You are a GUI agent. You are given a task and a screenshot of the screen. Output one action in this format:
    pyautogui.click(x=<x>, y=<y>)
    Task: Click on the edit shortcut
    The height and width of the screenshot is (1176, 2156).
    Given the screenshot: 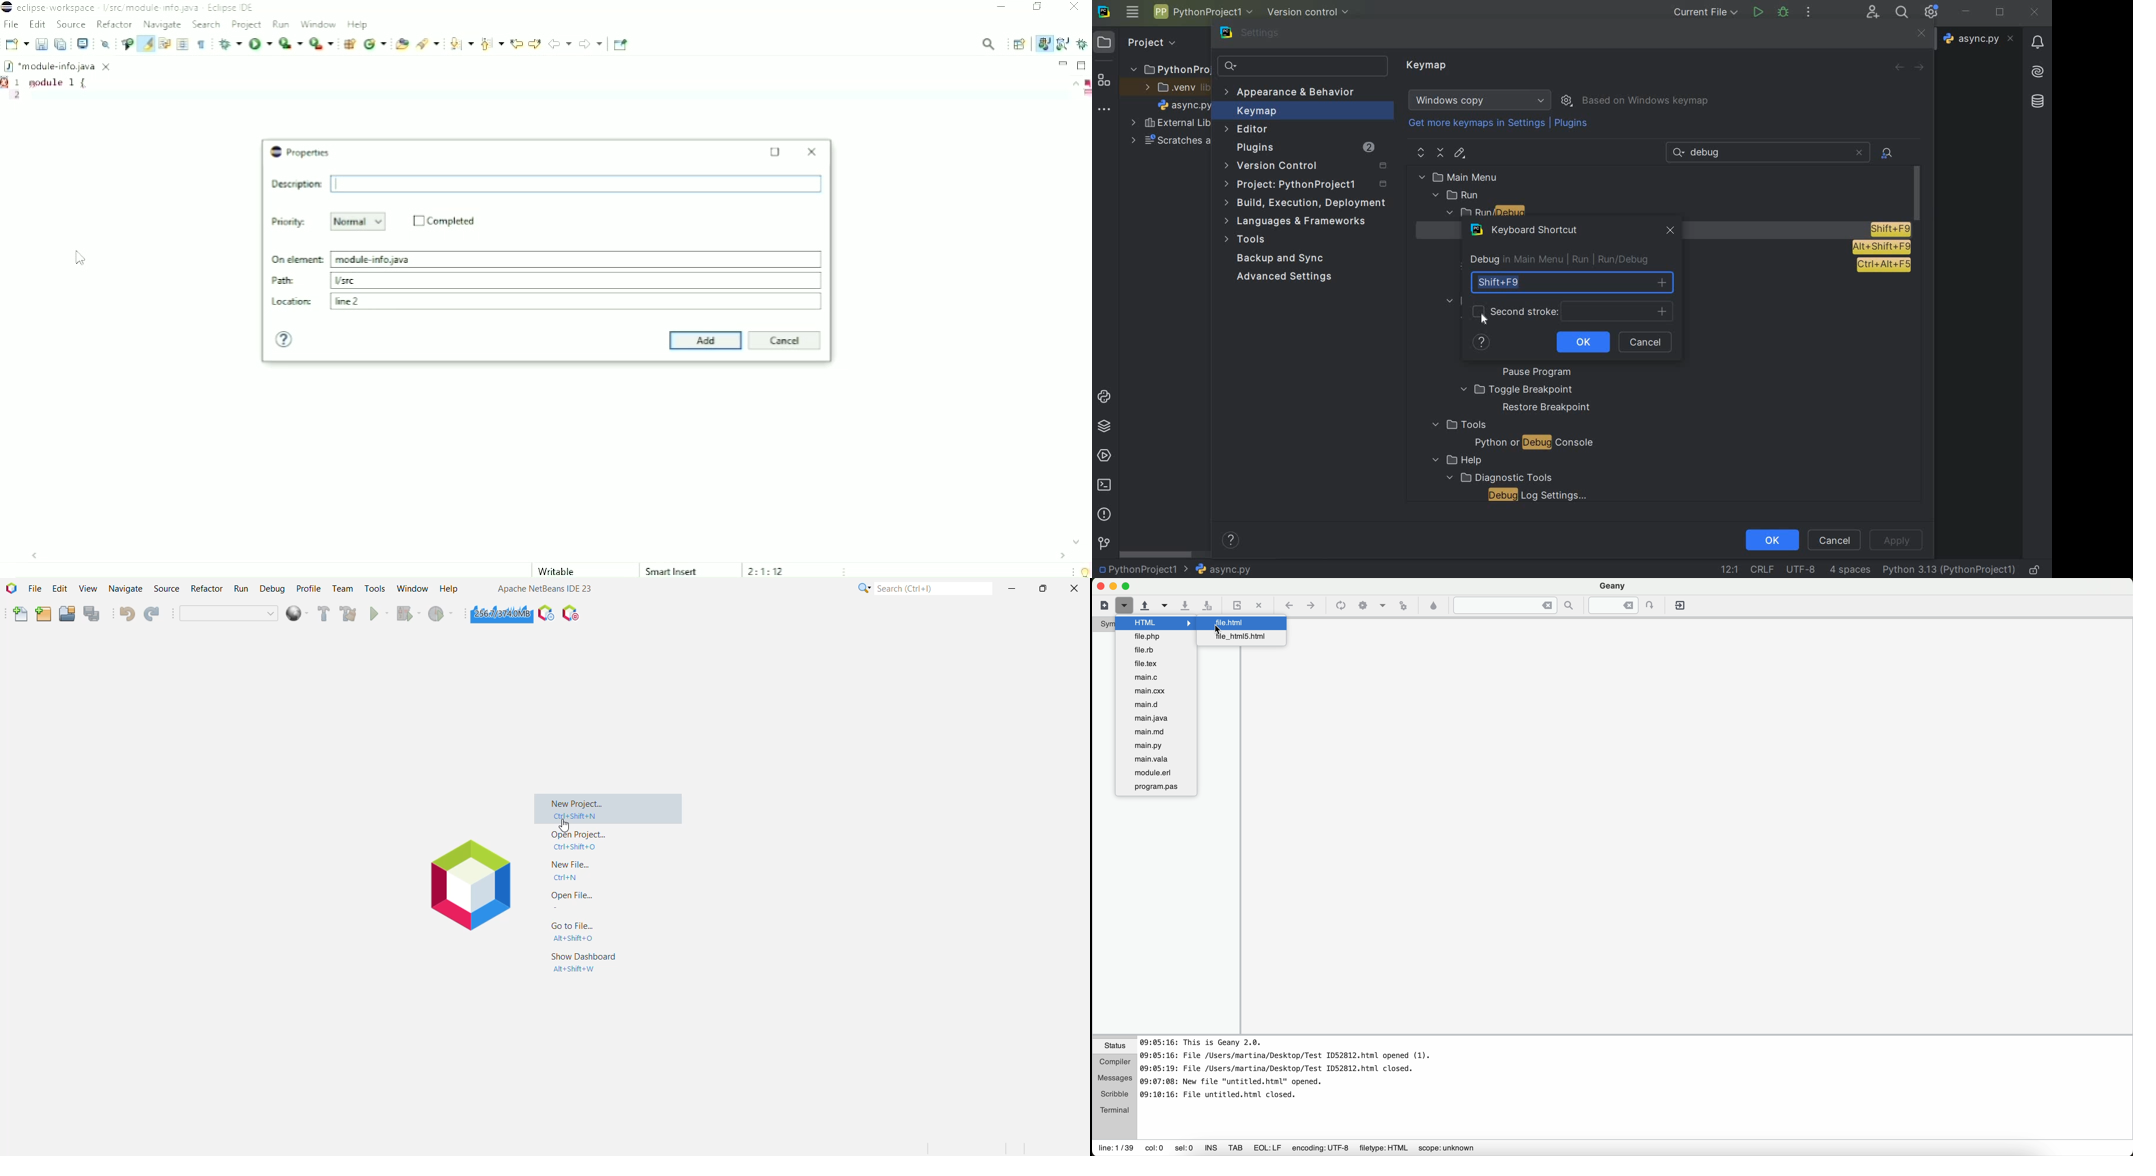 What is the action you would take?
    pyautogui.click(x=1459, y=153)
    